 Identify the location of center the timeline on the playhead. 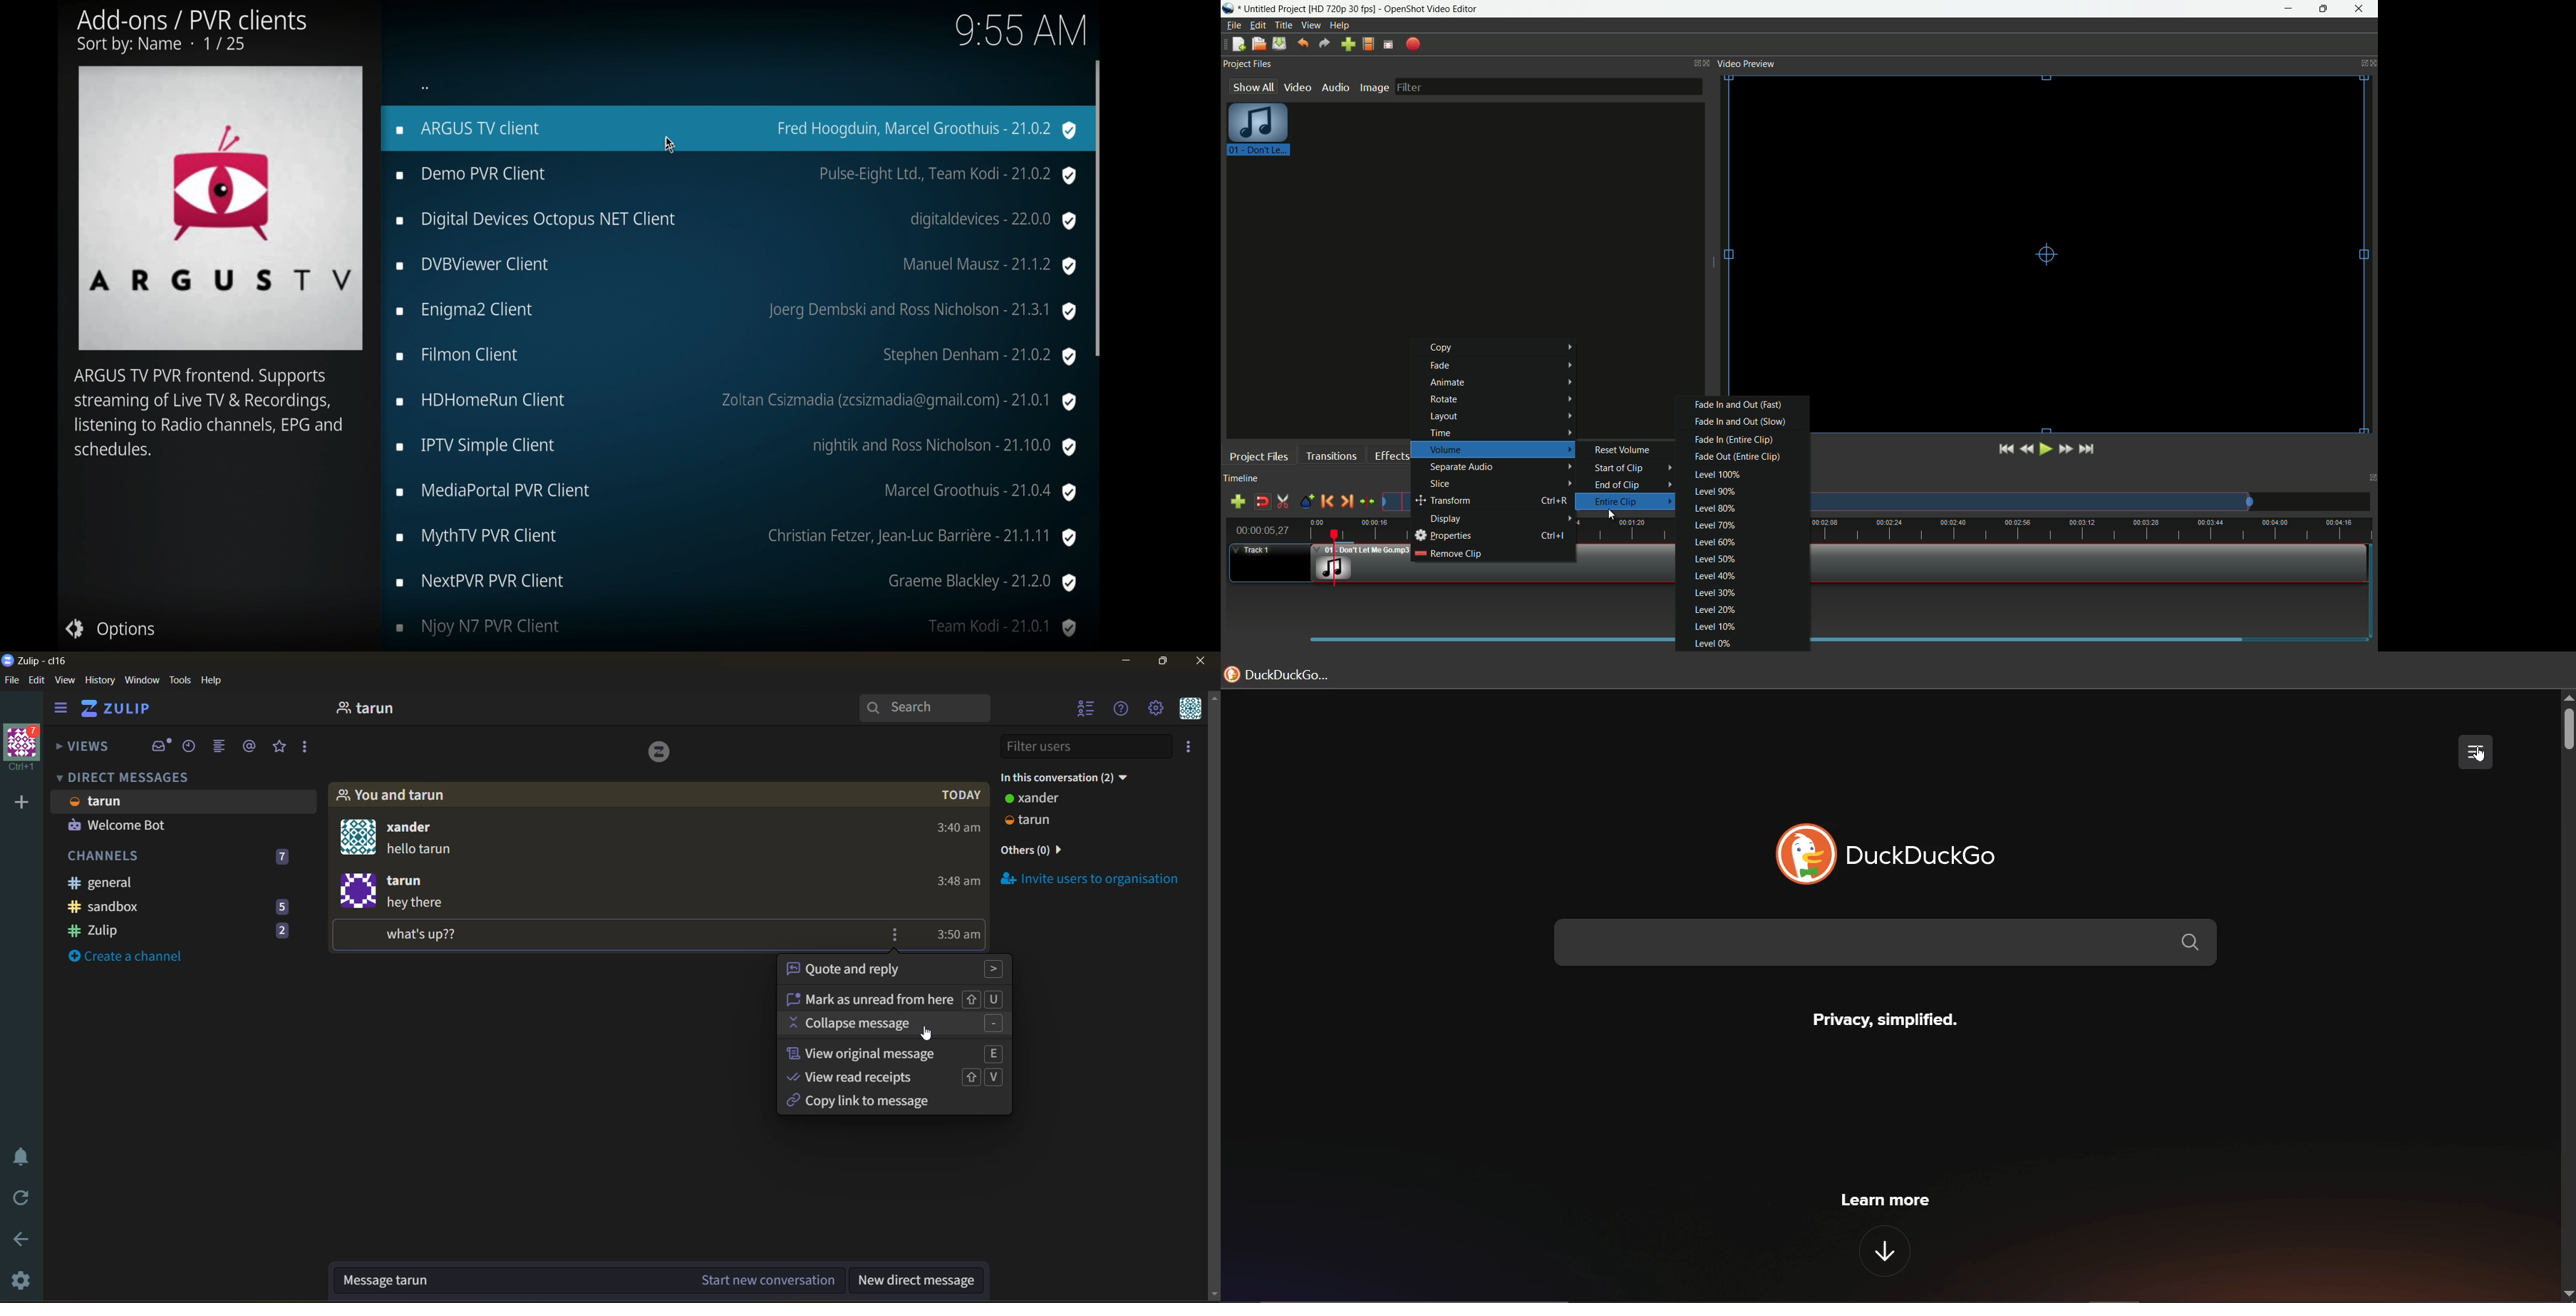
(1367, 502).